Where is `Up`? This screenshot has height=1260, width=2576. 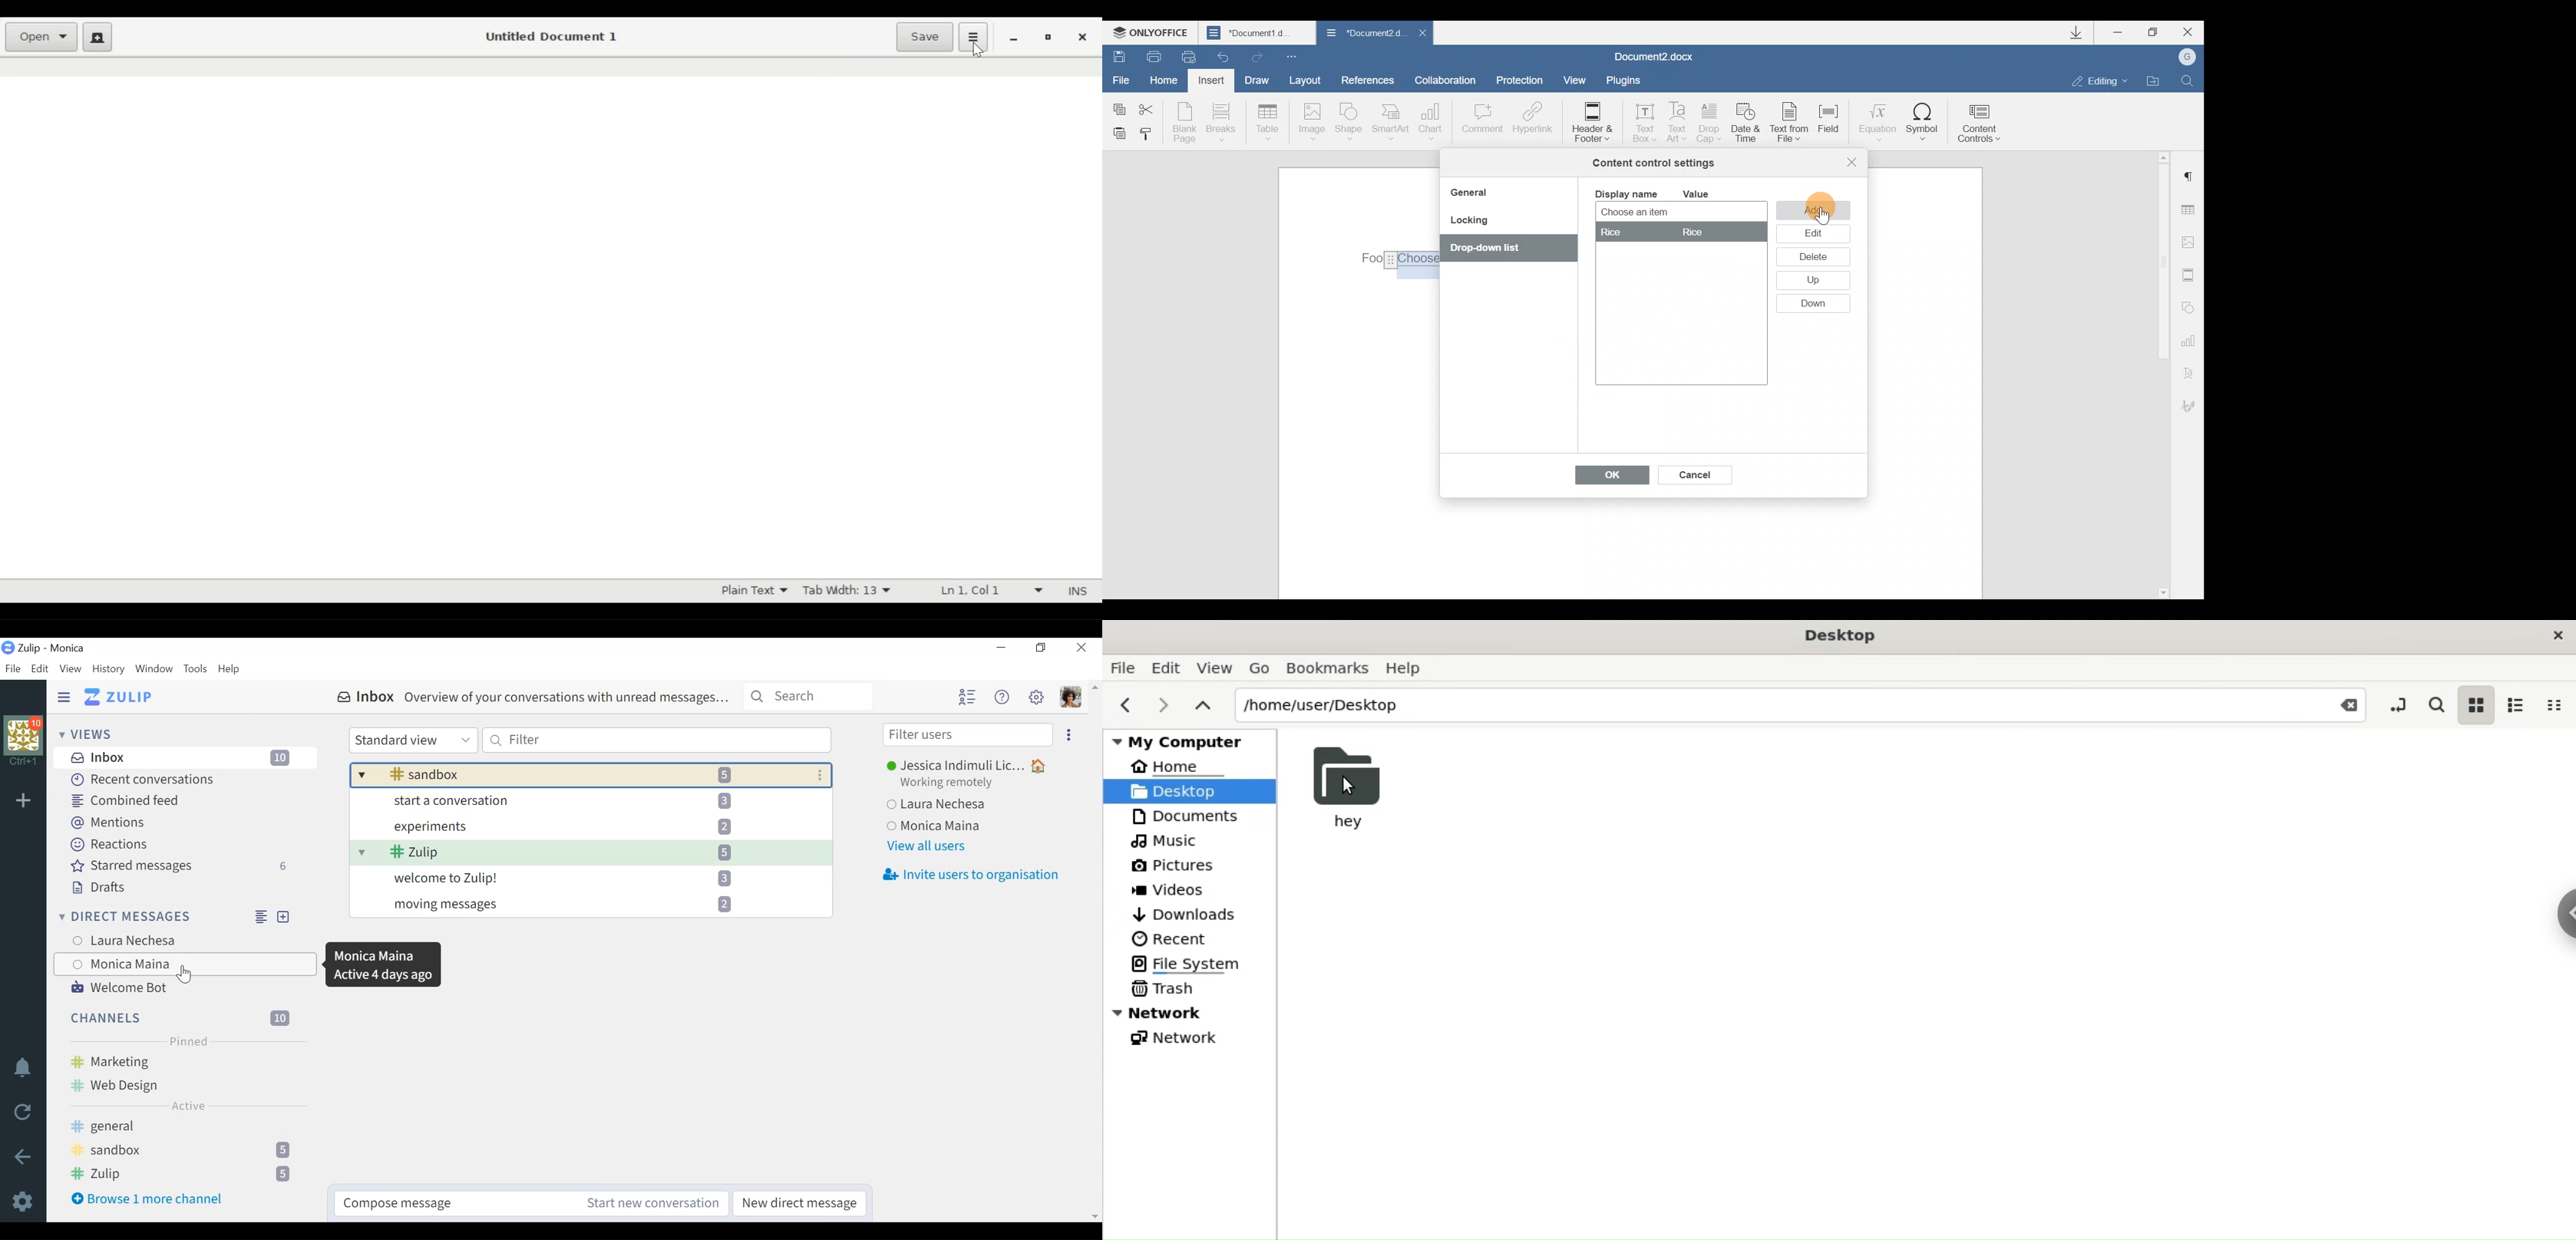
Up is located at coordinates (1812, 281).